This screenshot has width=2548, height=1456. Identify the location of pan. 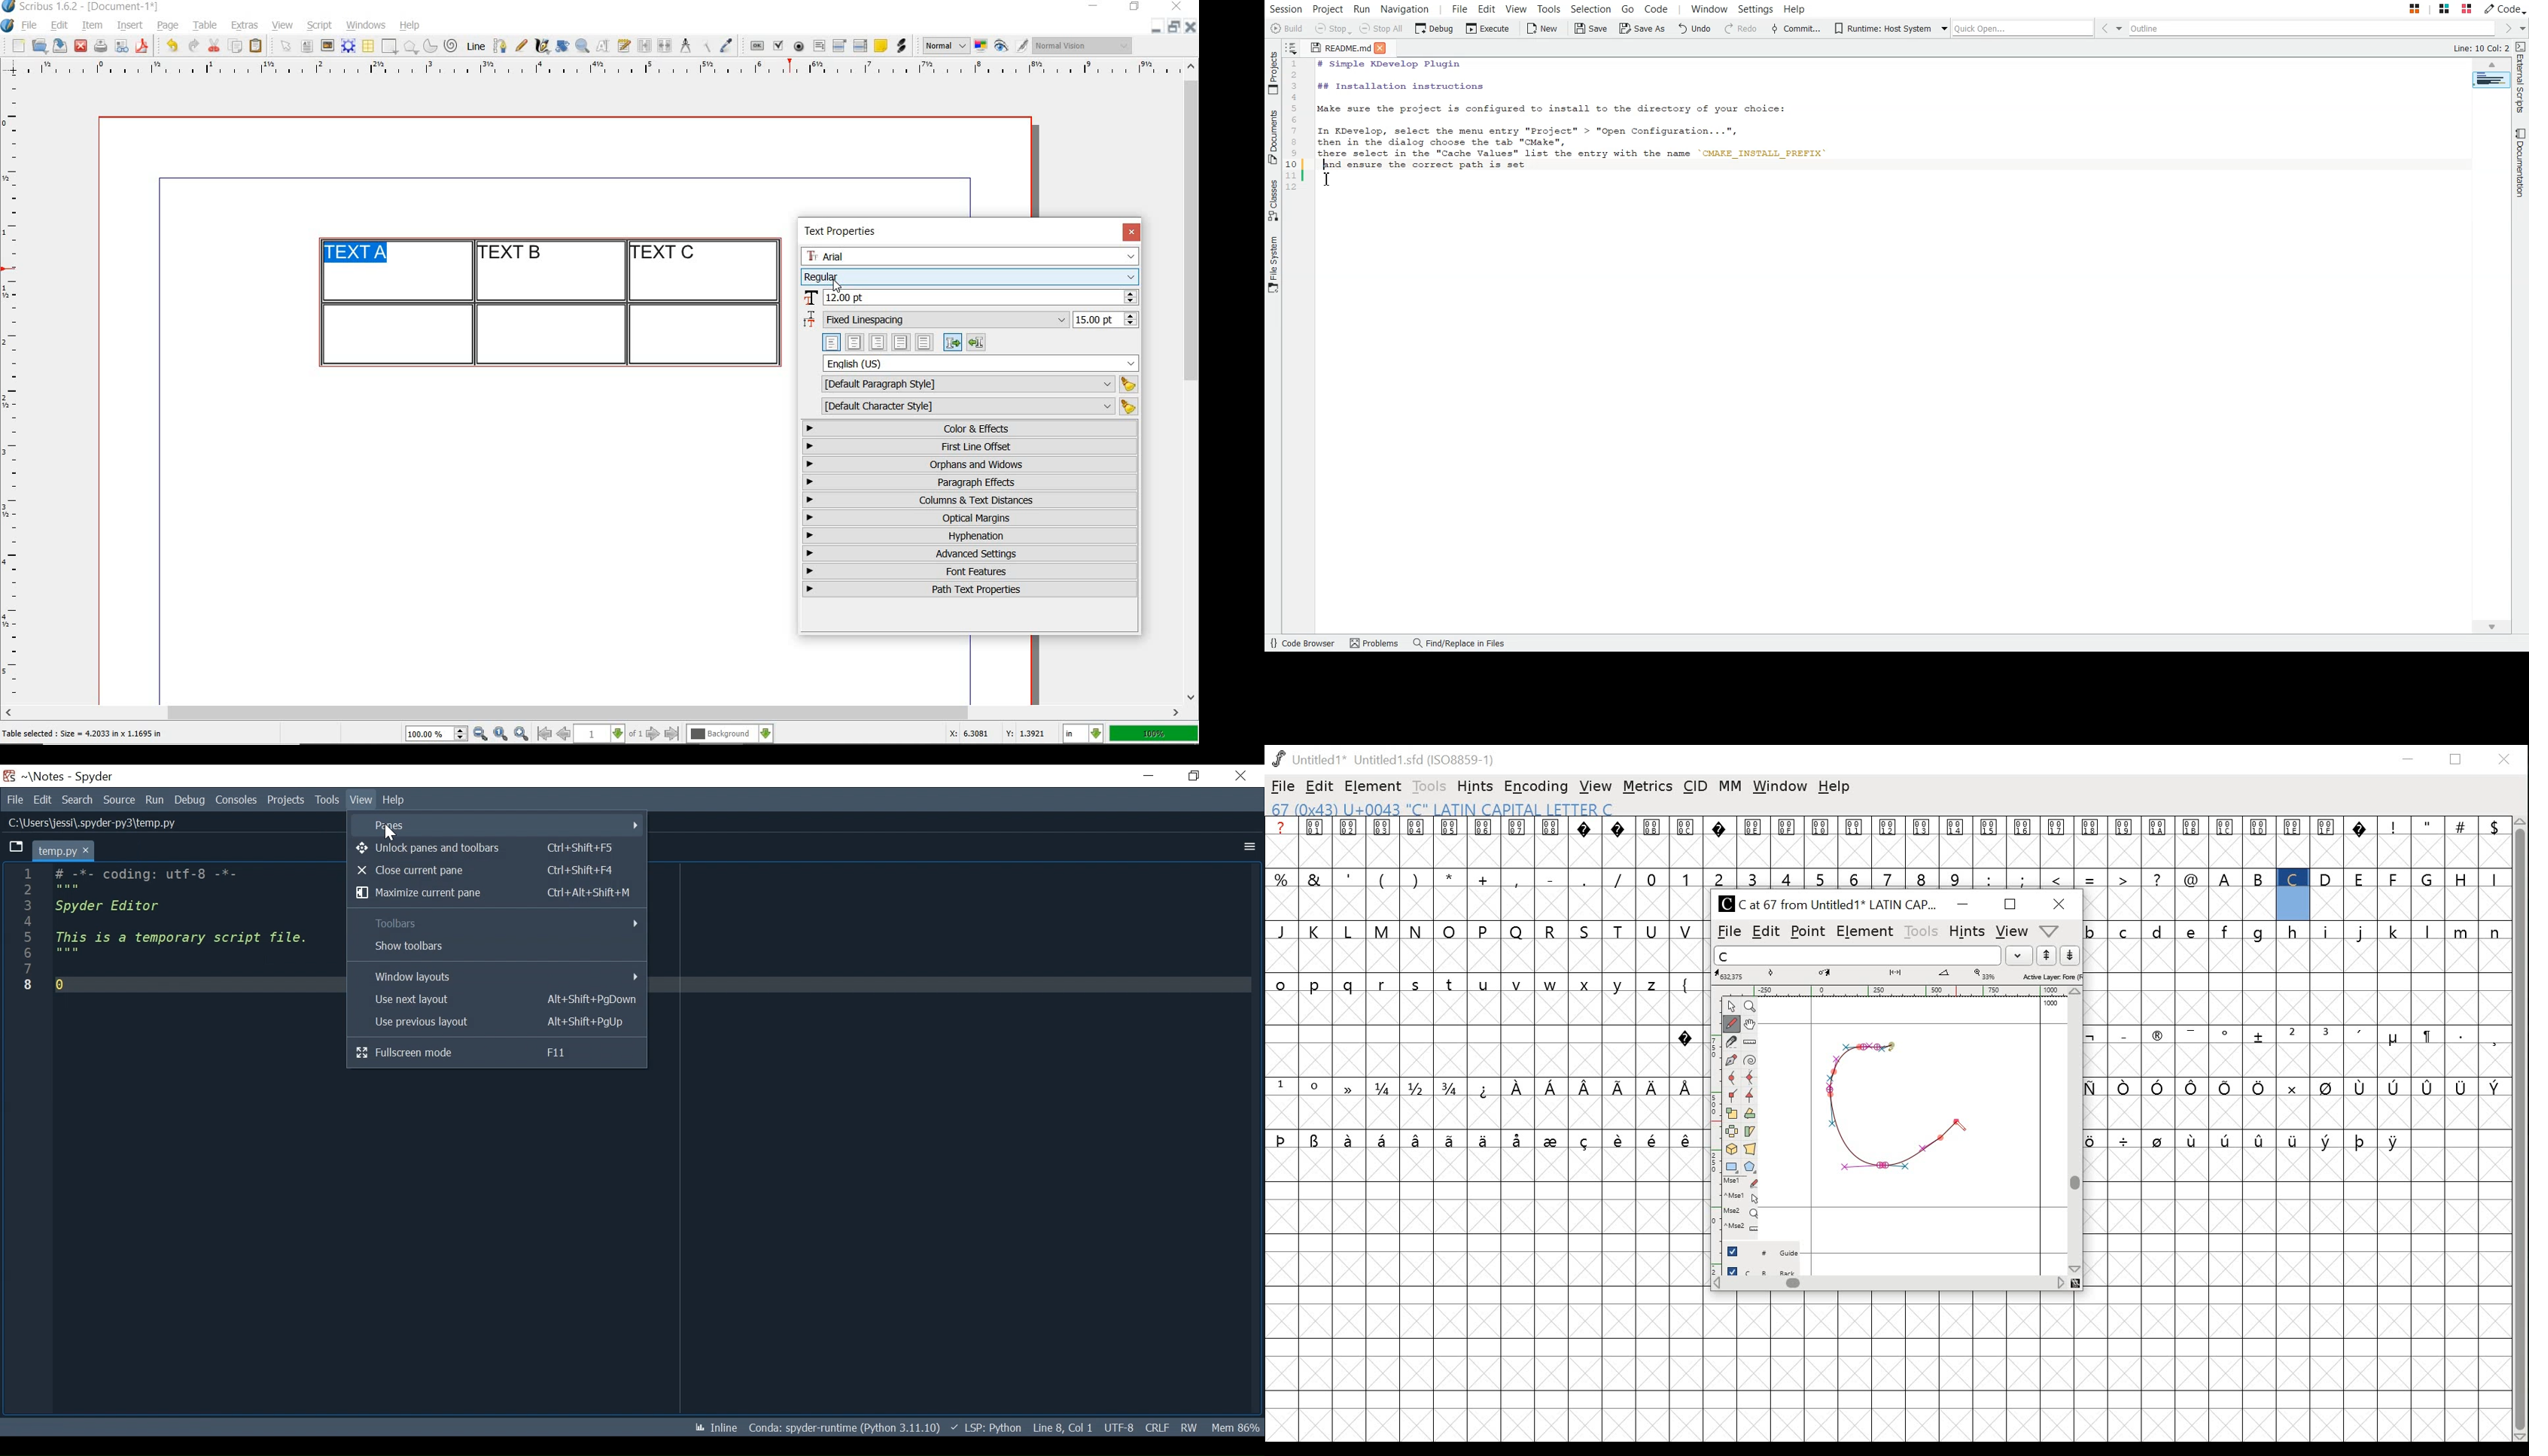
(1751, 1025).